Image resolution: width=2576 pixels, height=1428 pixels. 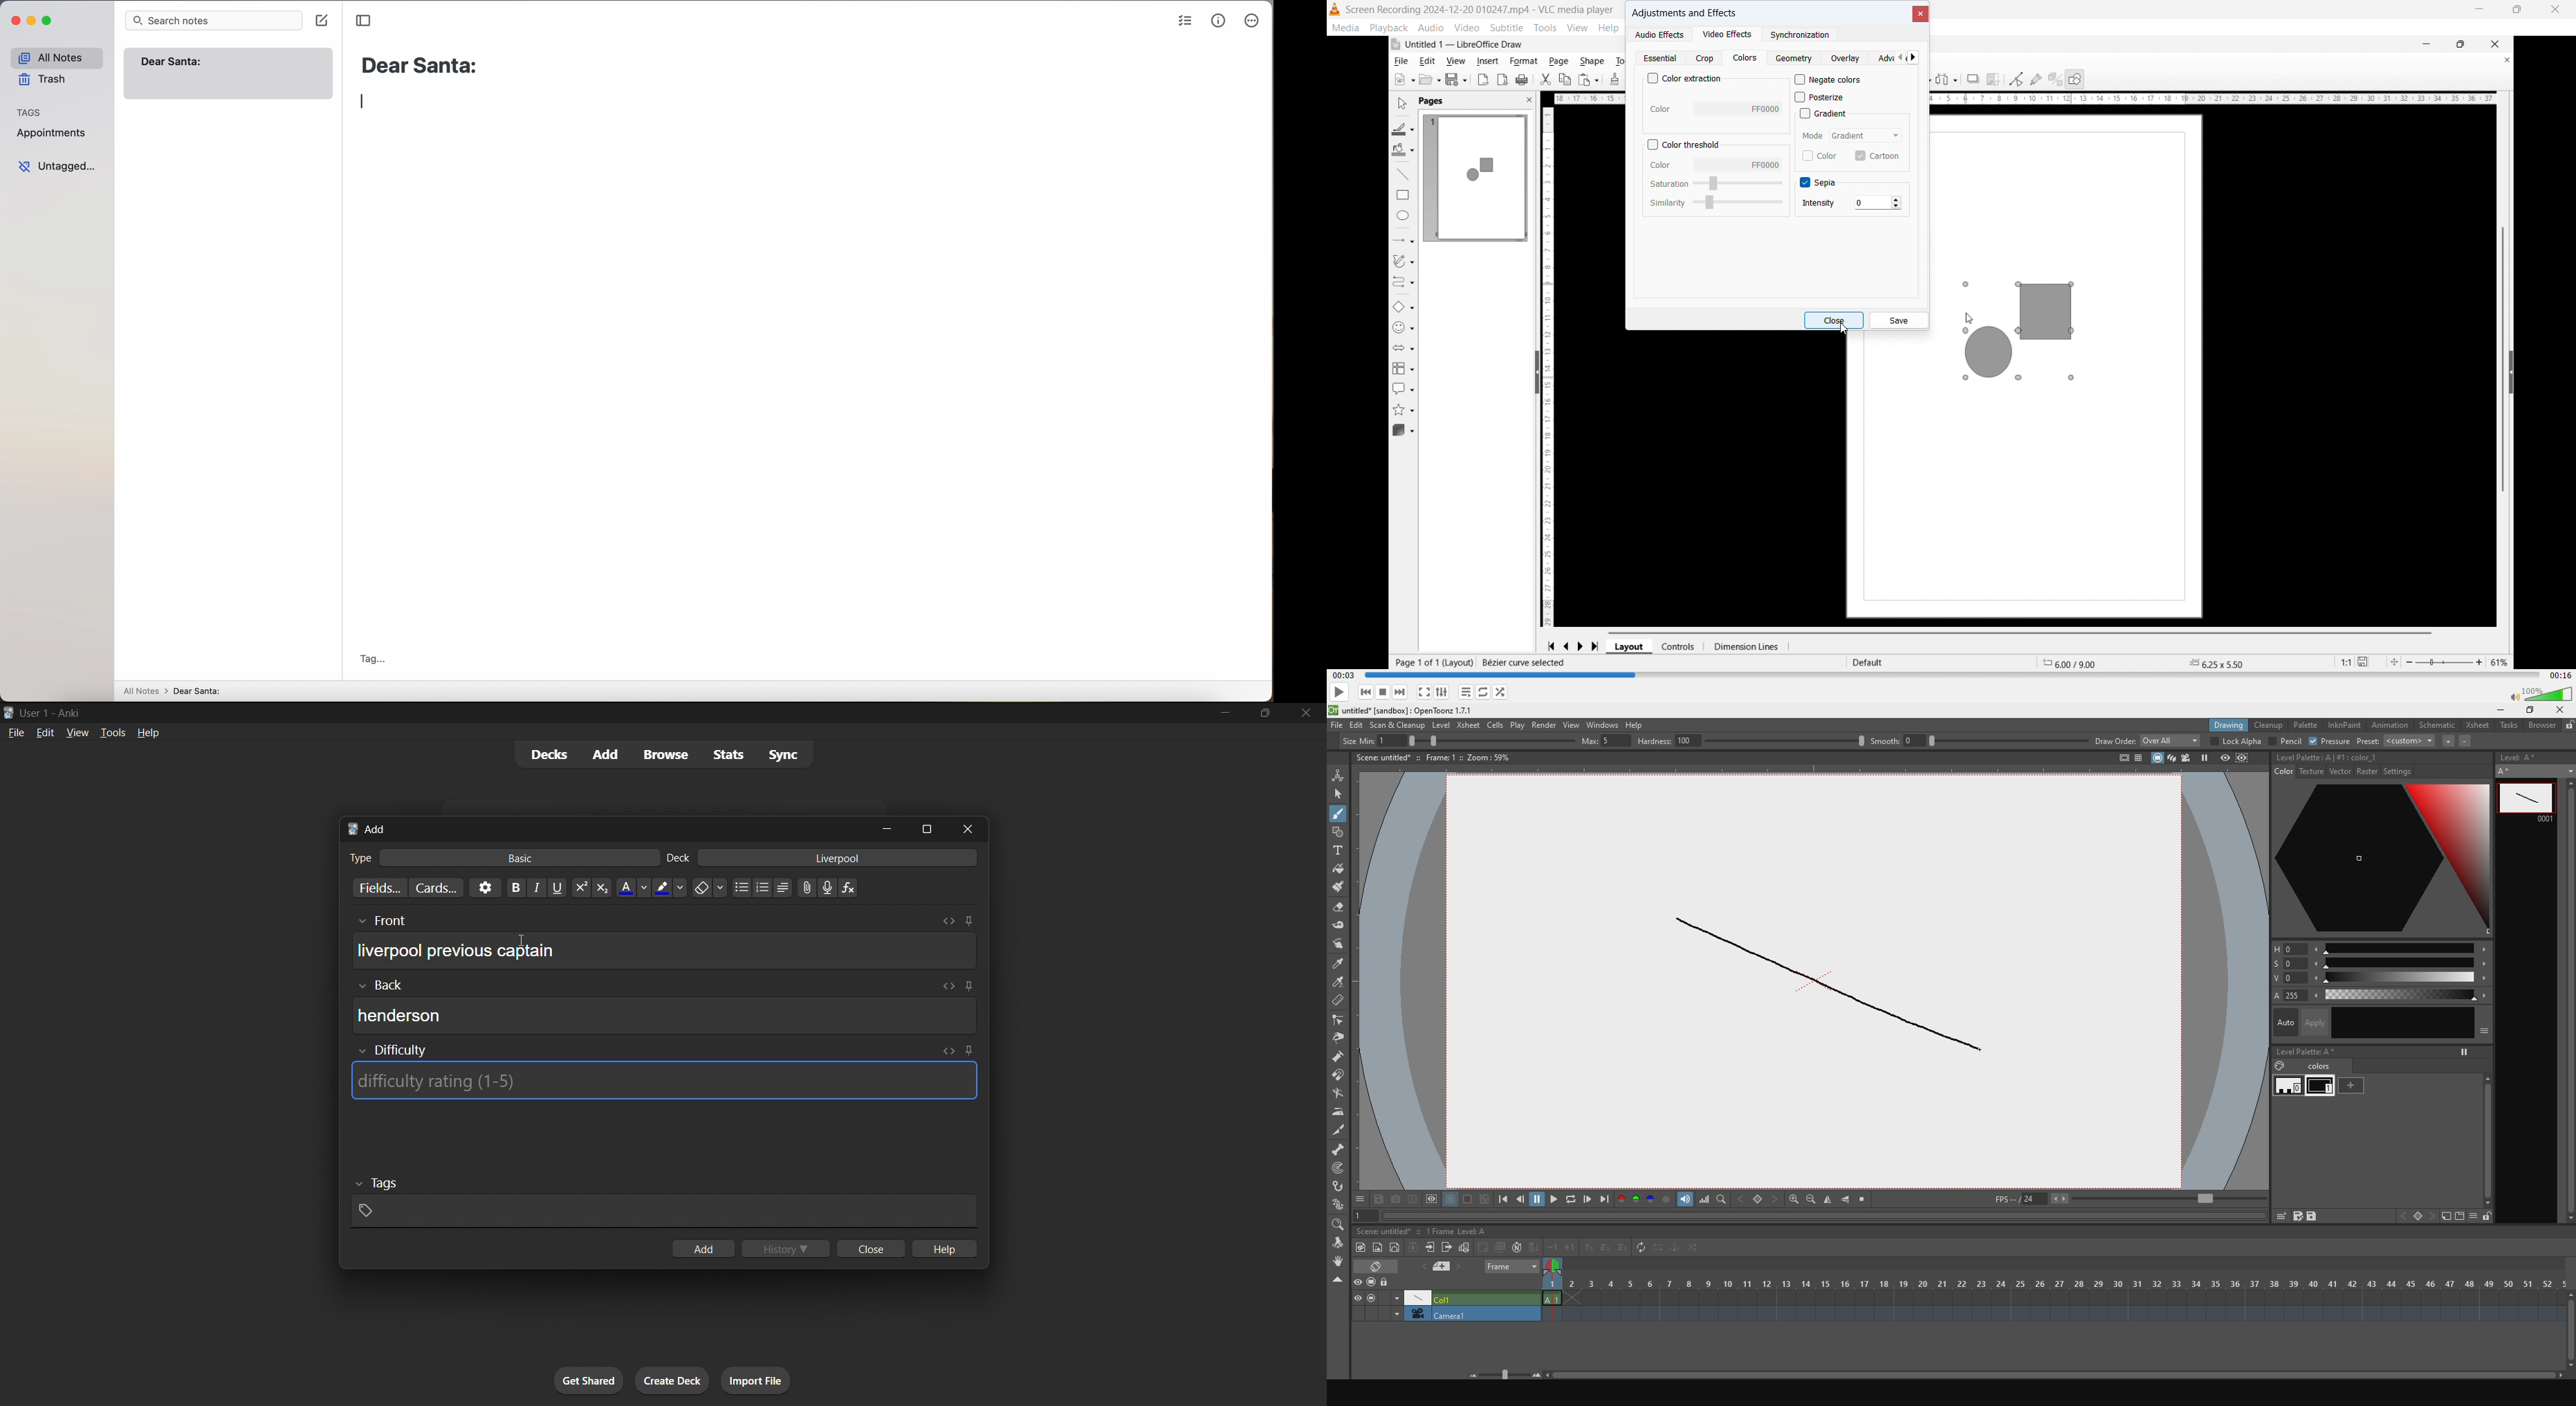 I want to click on clear, so click(x=709, y=887).